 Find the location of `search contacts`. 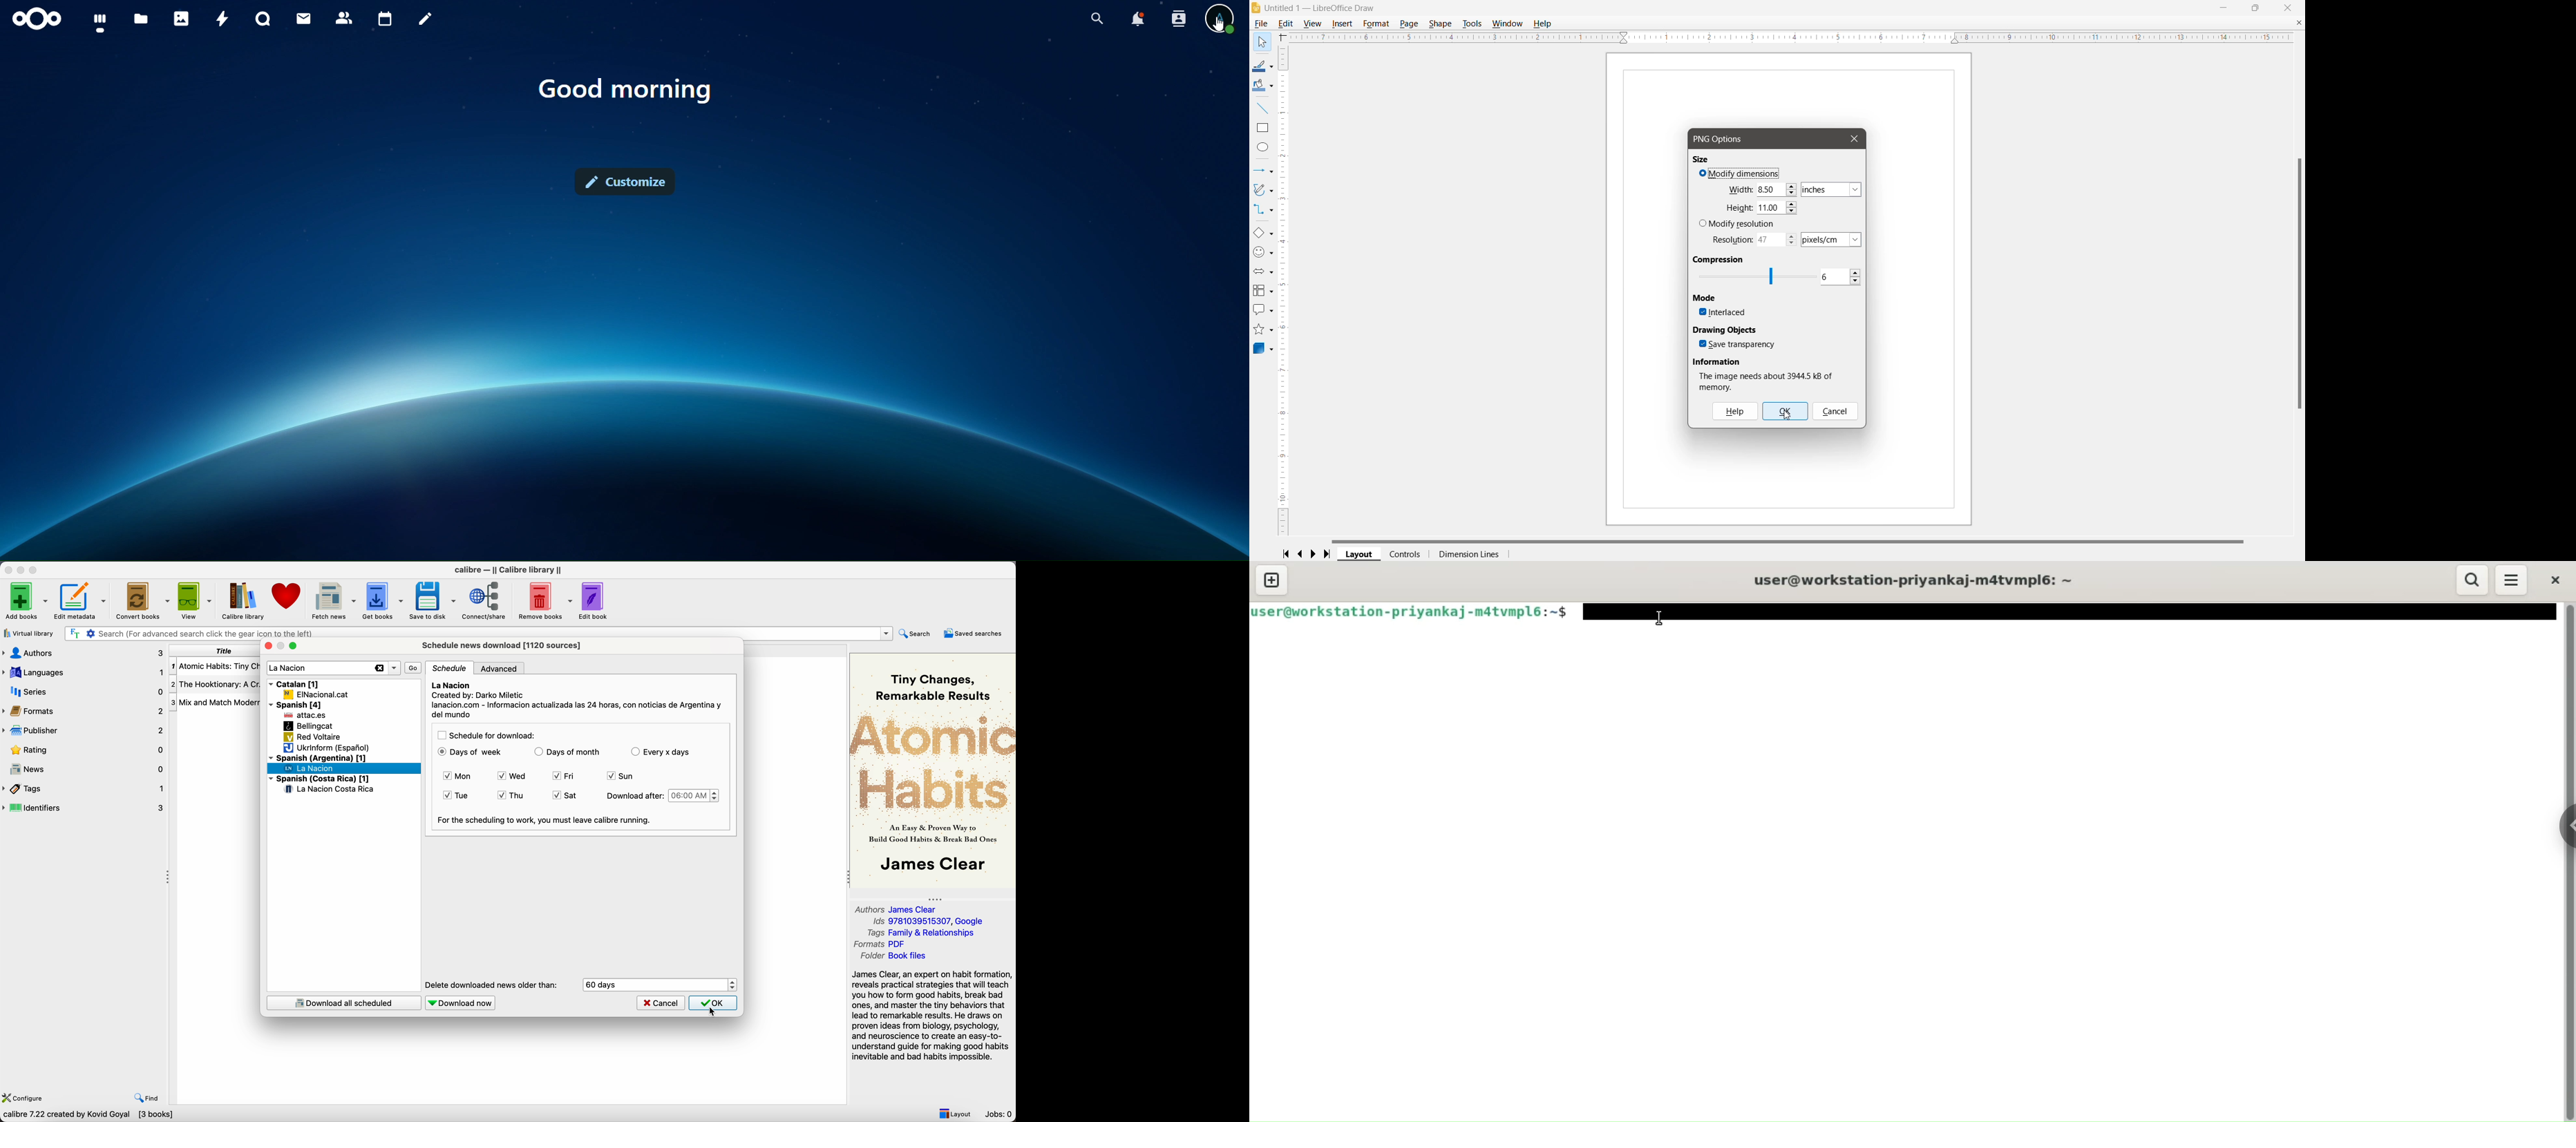

search contacts is located at coordinates (1175, 18).